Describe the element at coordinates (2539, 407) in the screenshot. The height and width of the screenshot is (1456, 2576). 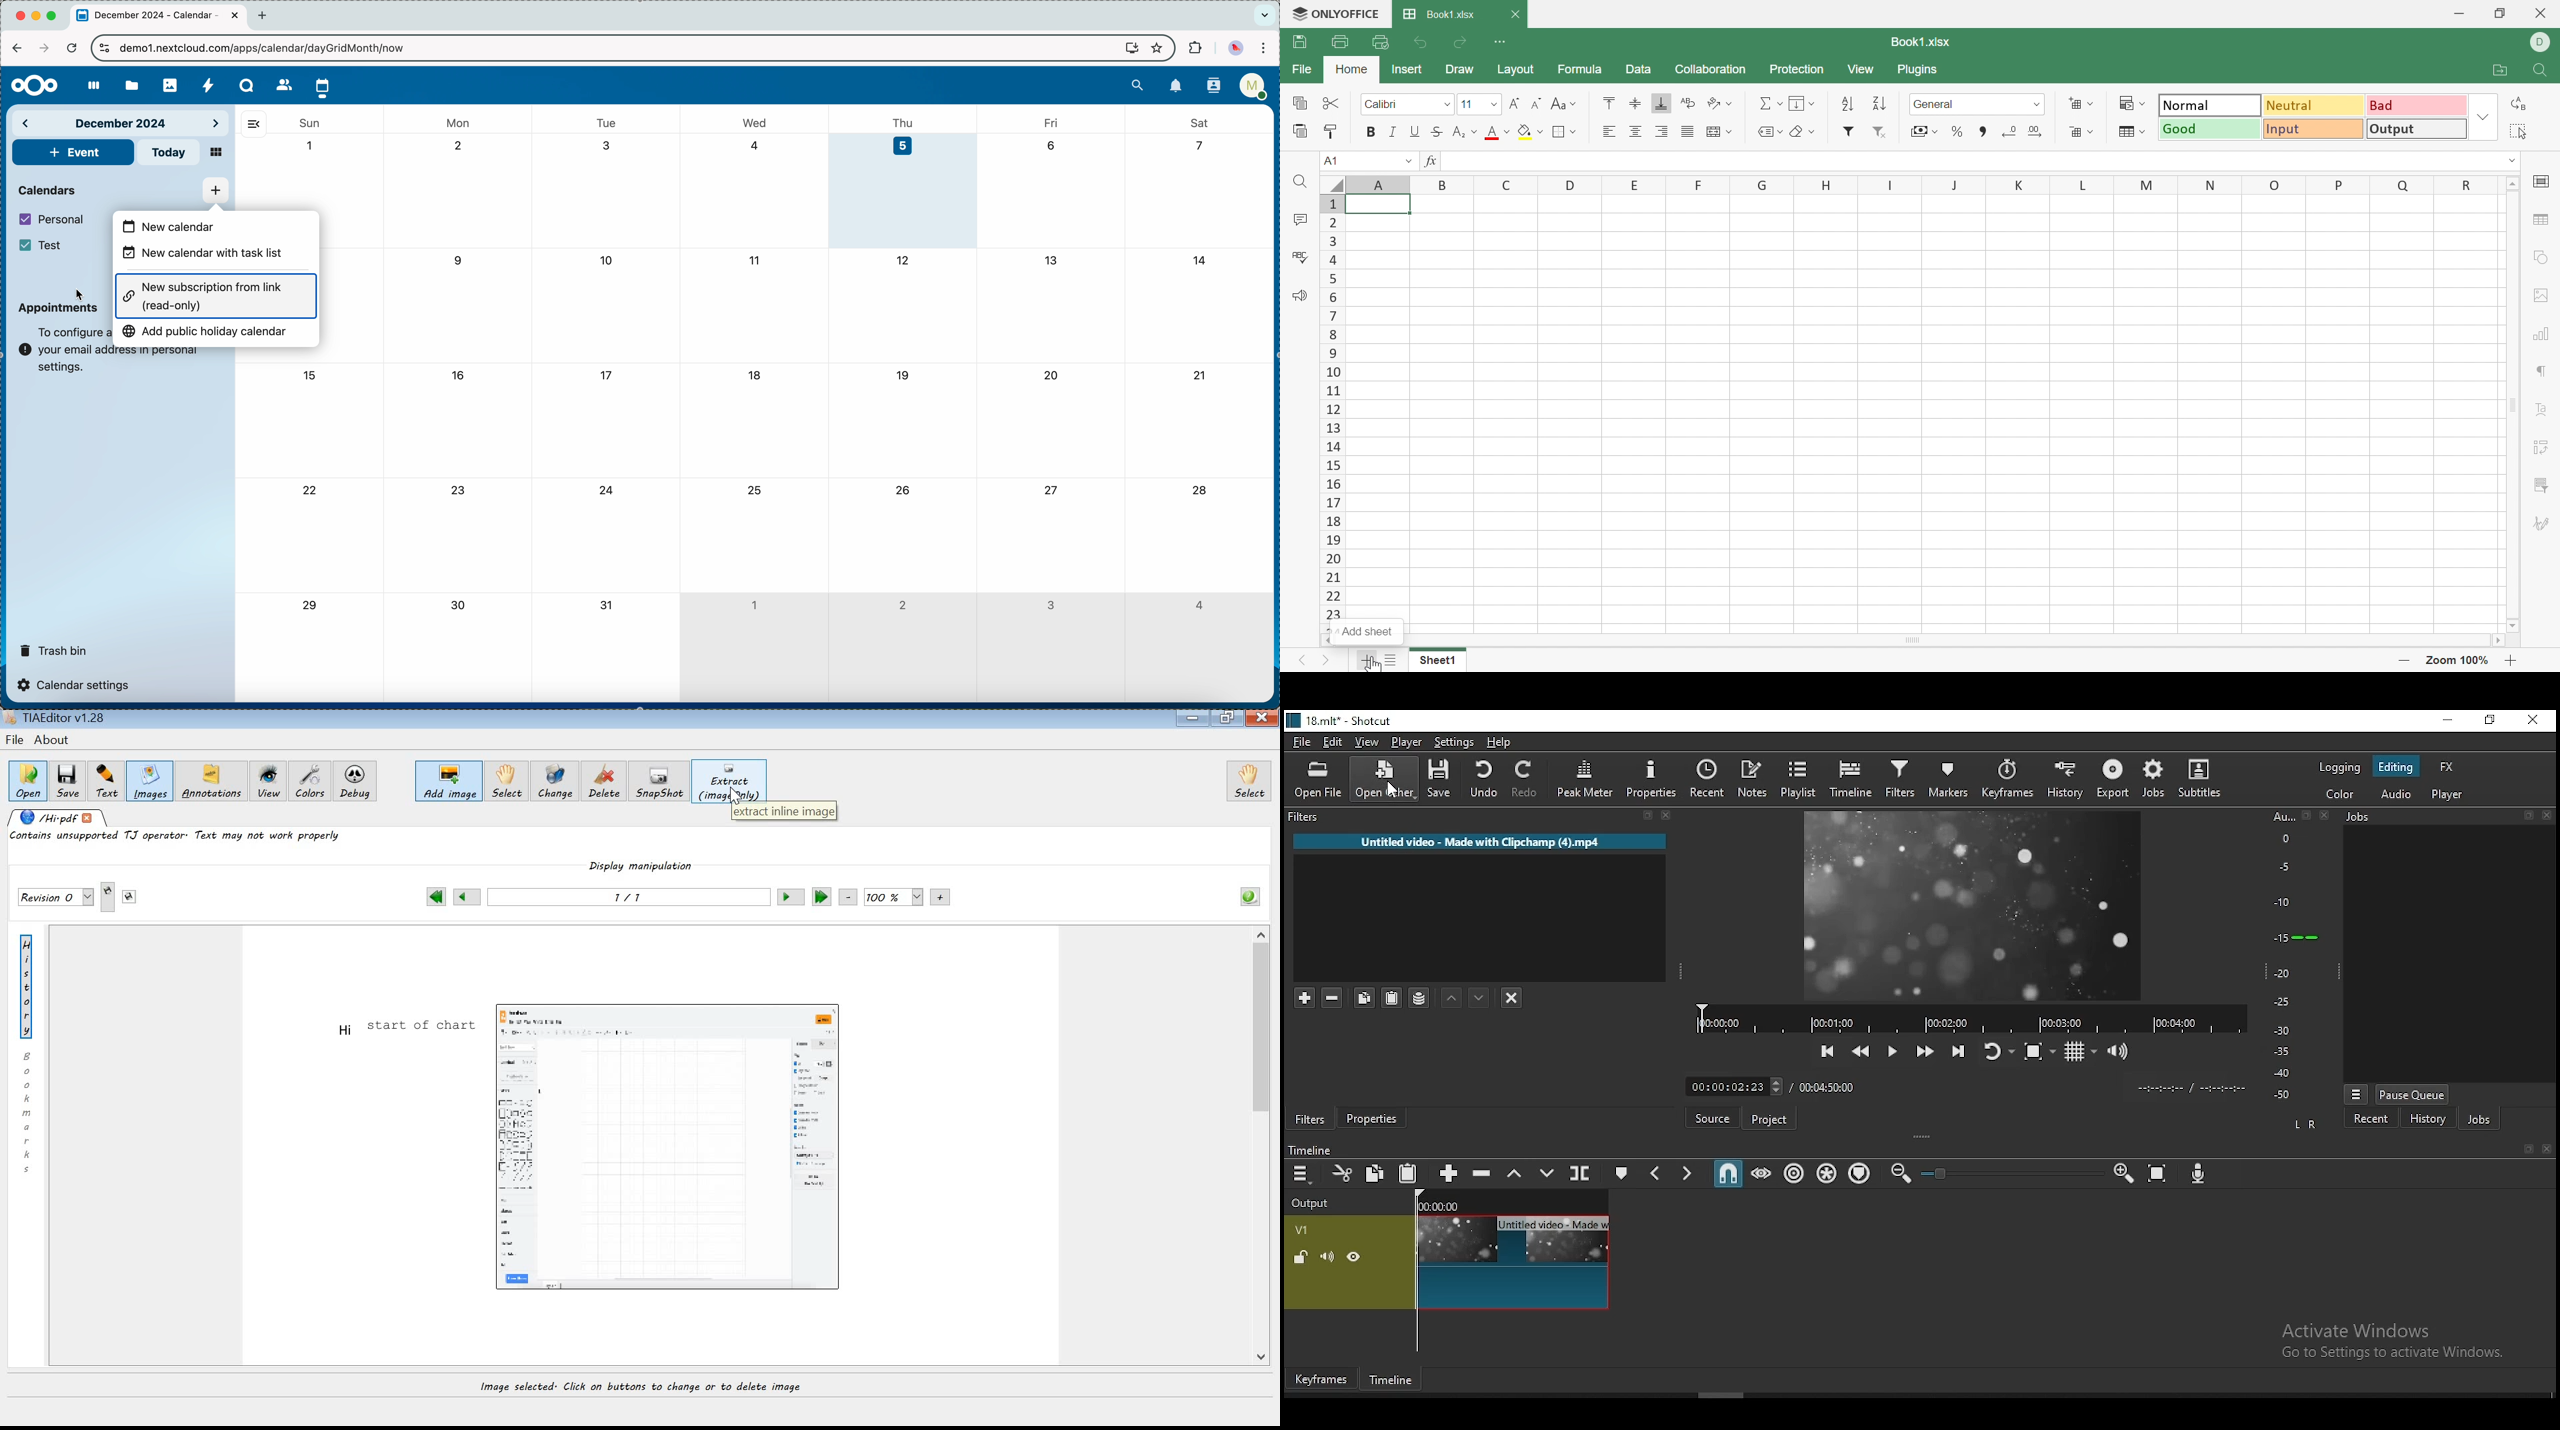
I see `Text Art settings` at that location.